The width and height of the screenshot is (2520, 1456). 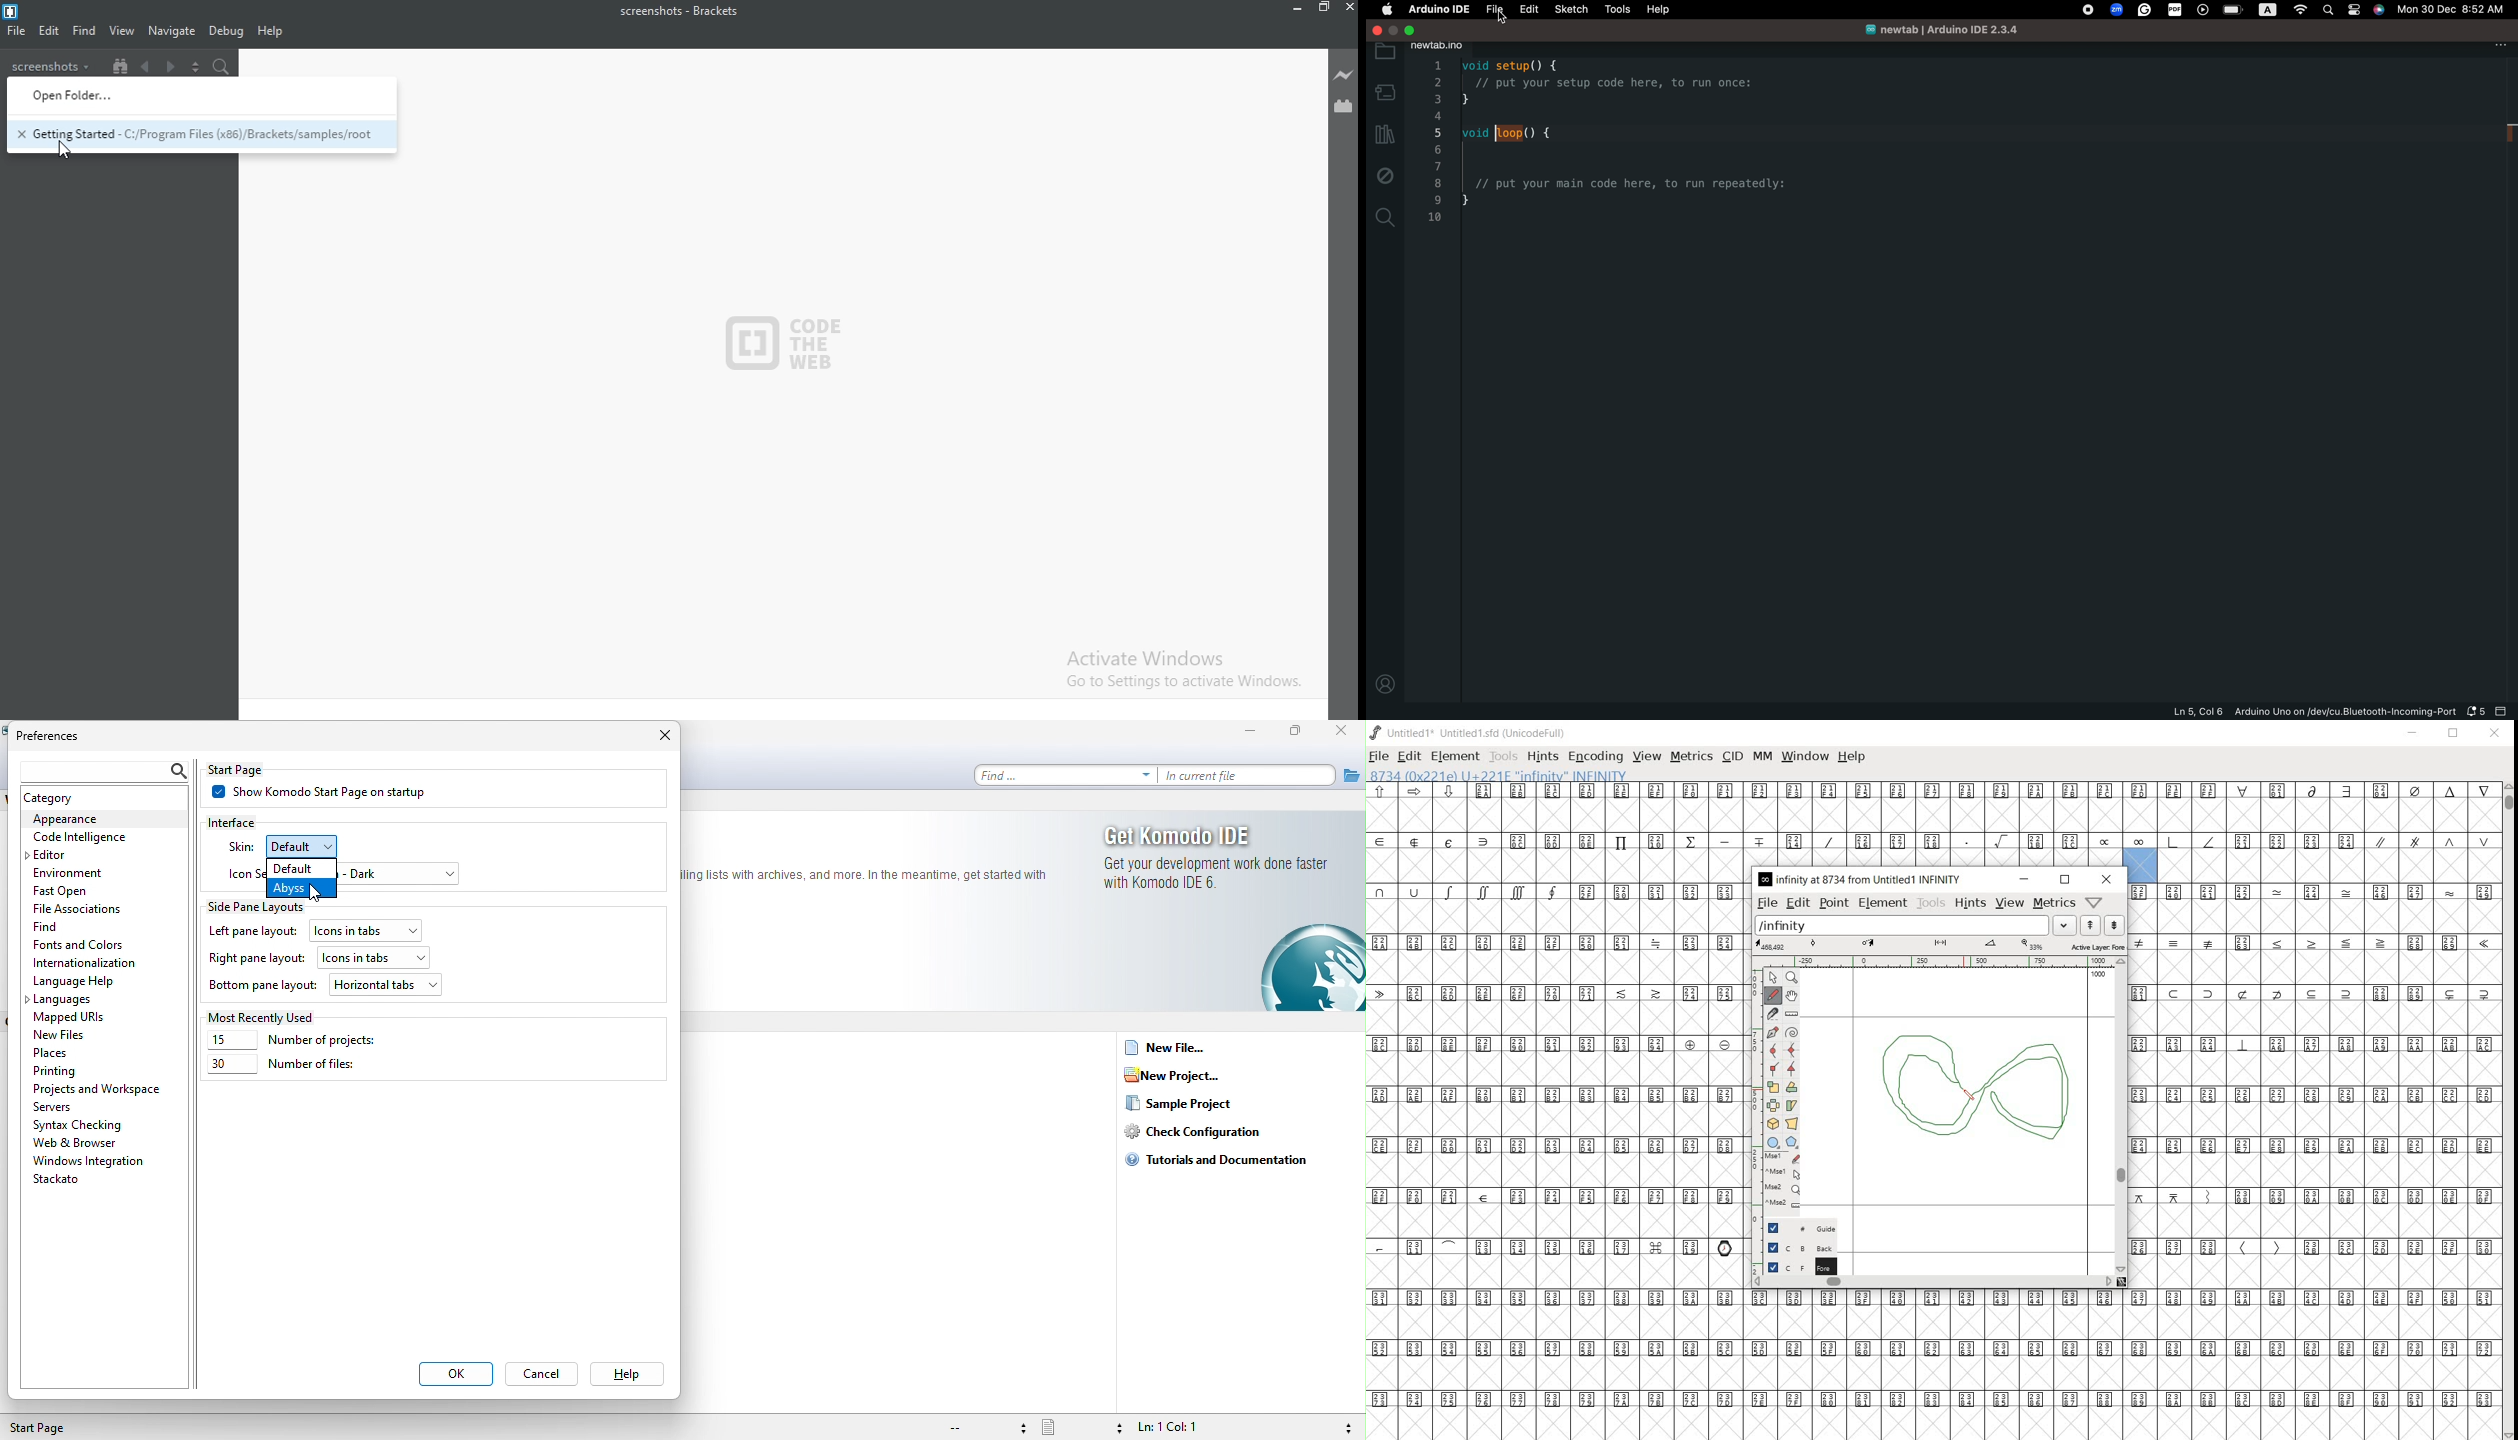 I want to click on windows integration, so click(x=89, y=1161).